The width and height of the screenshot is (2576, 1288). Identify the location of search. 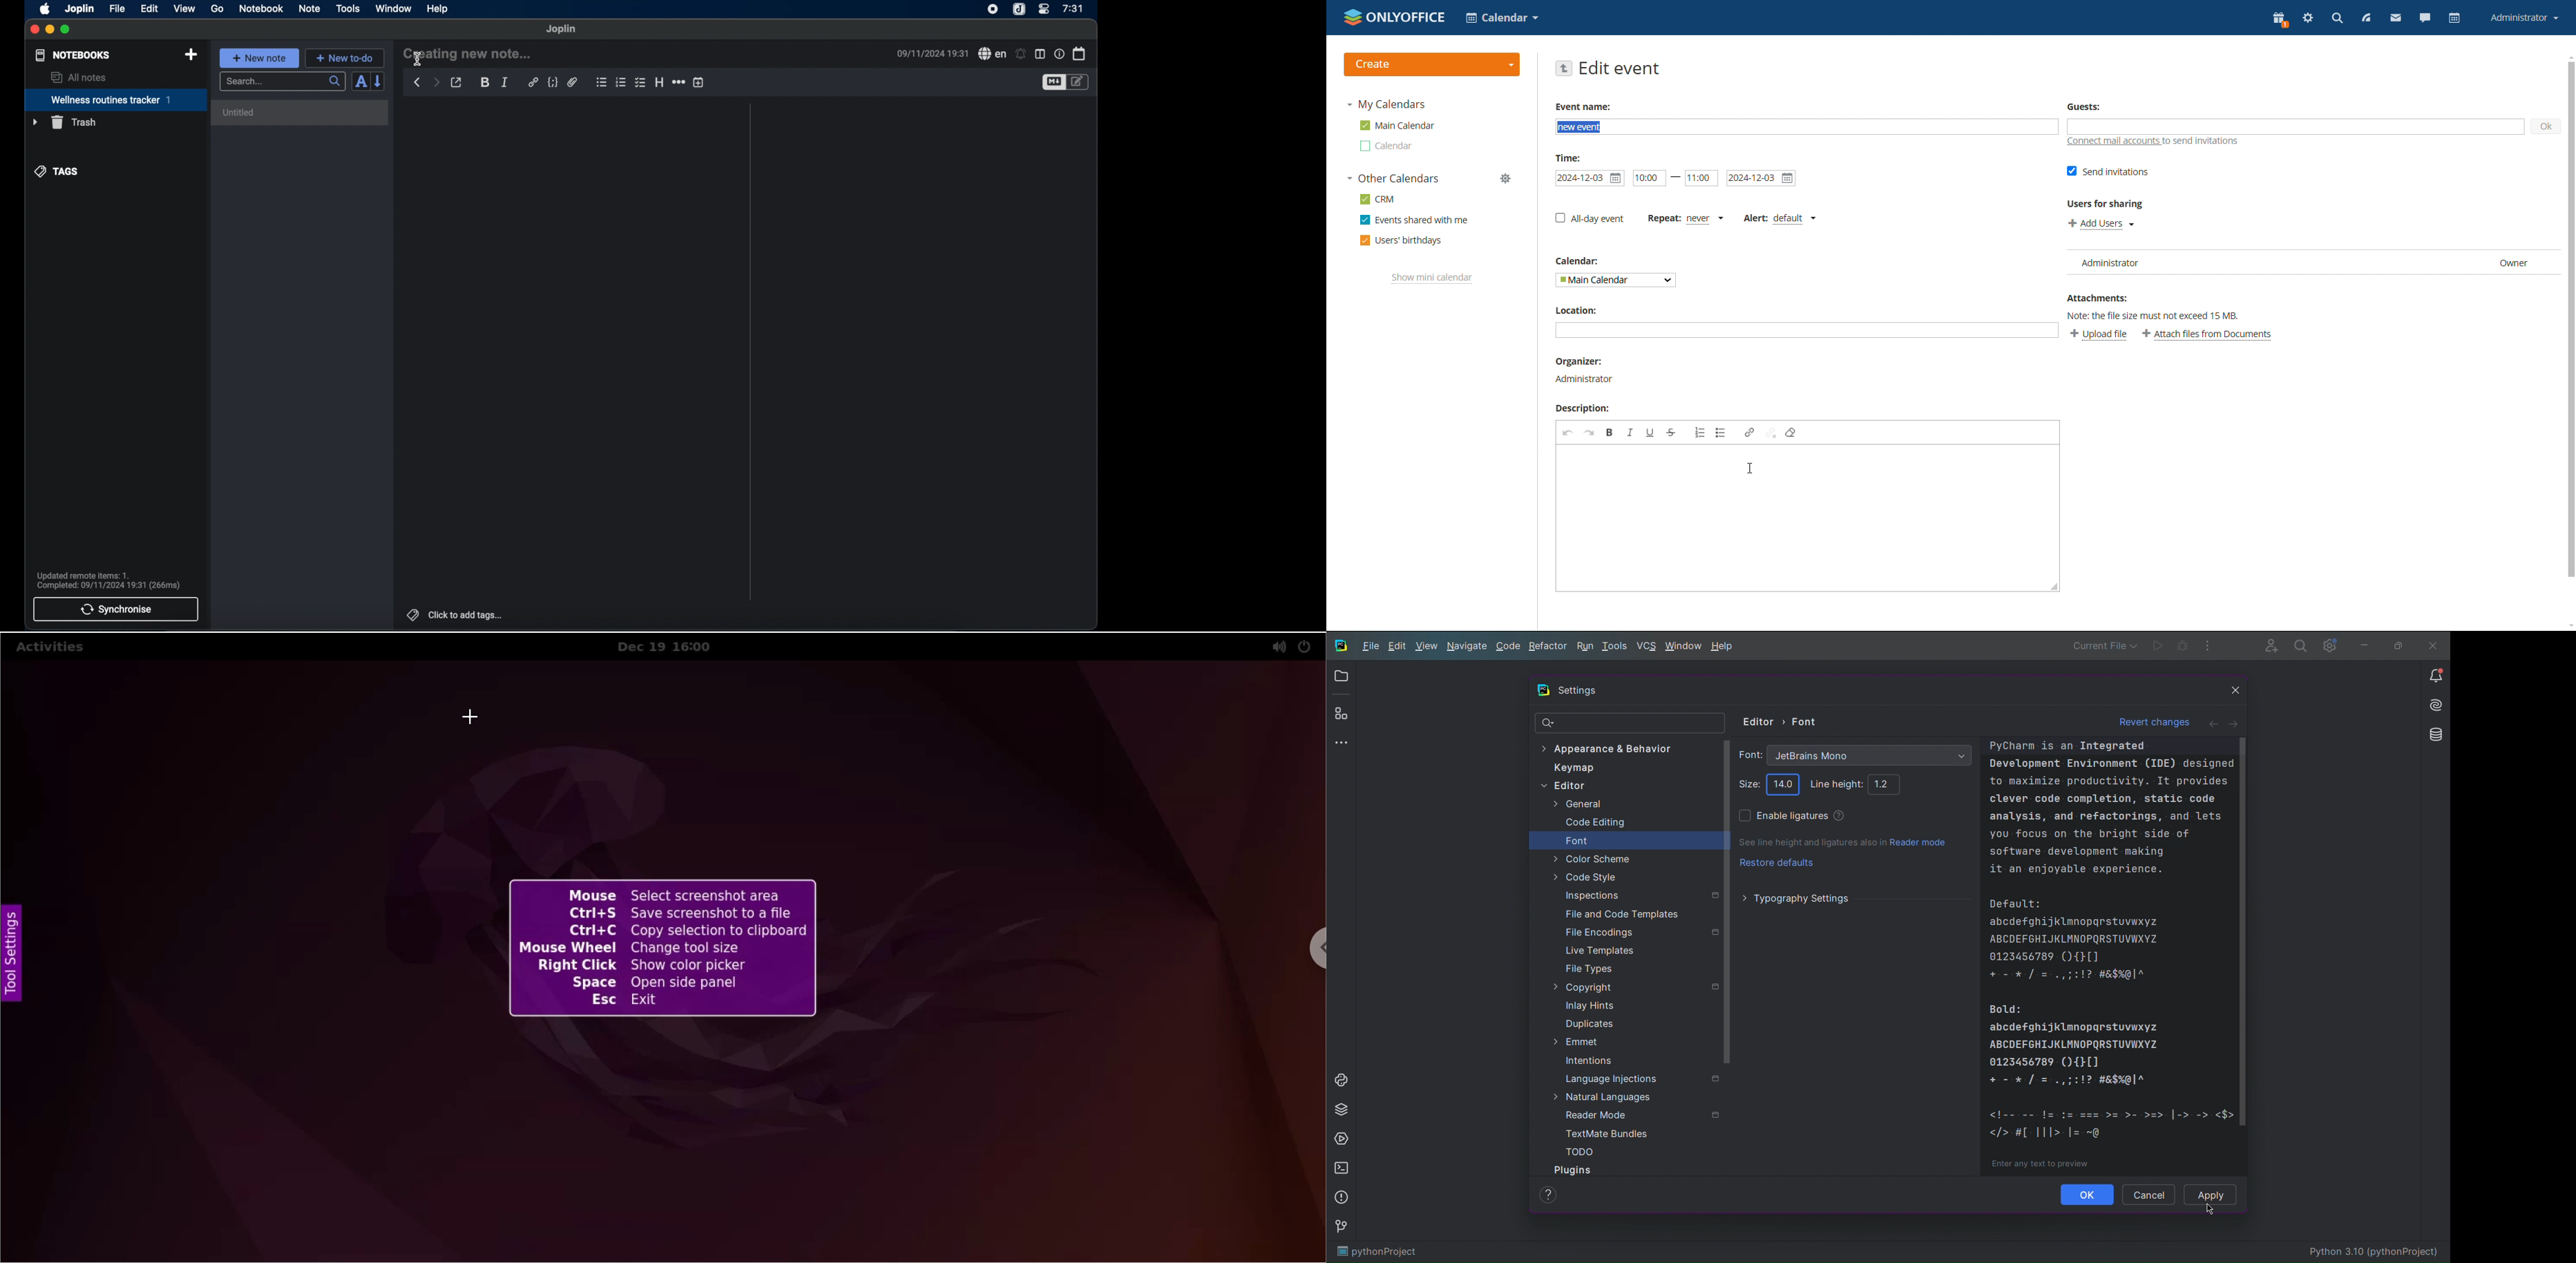
(2337, 19).